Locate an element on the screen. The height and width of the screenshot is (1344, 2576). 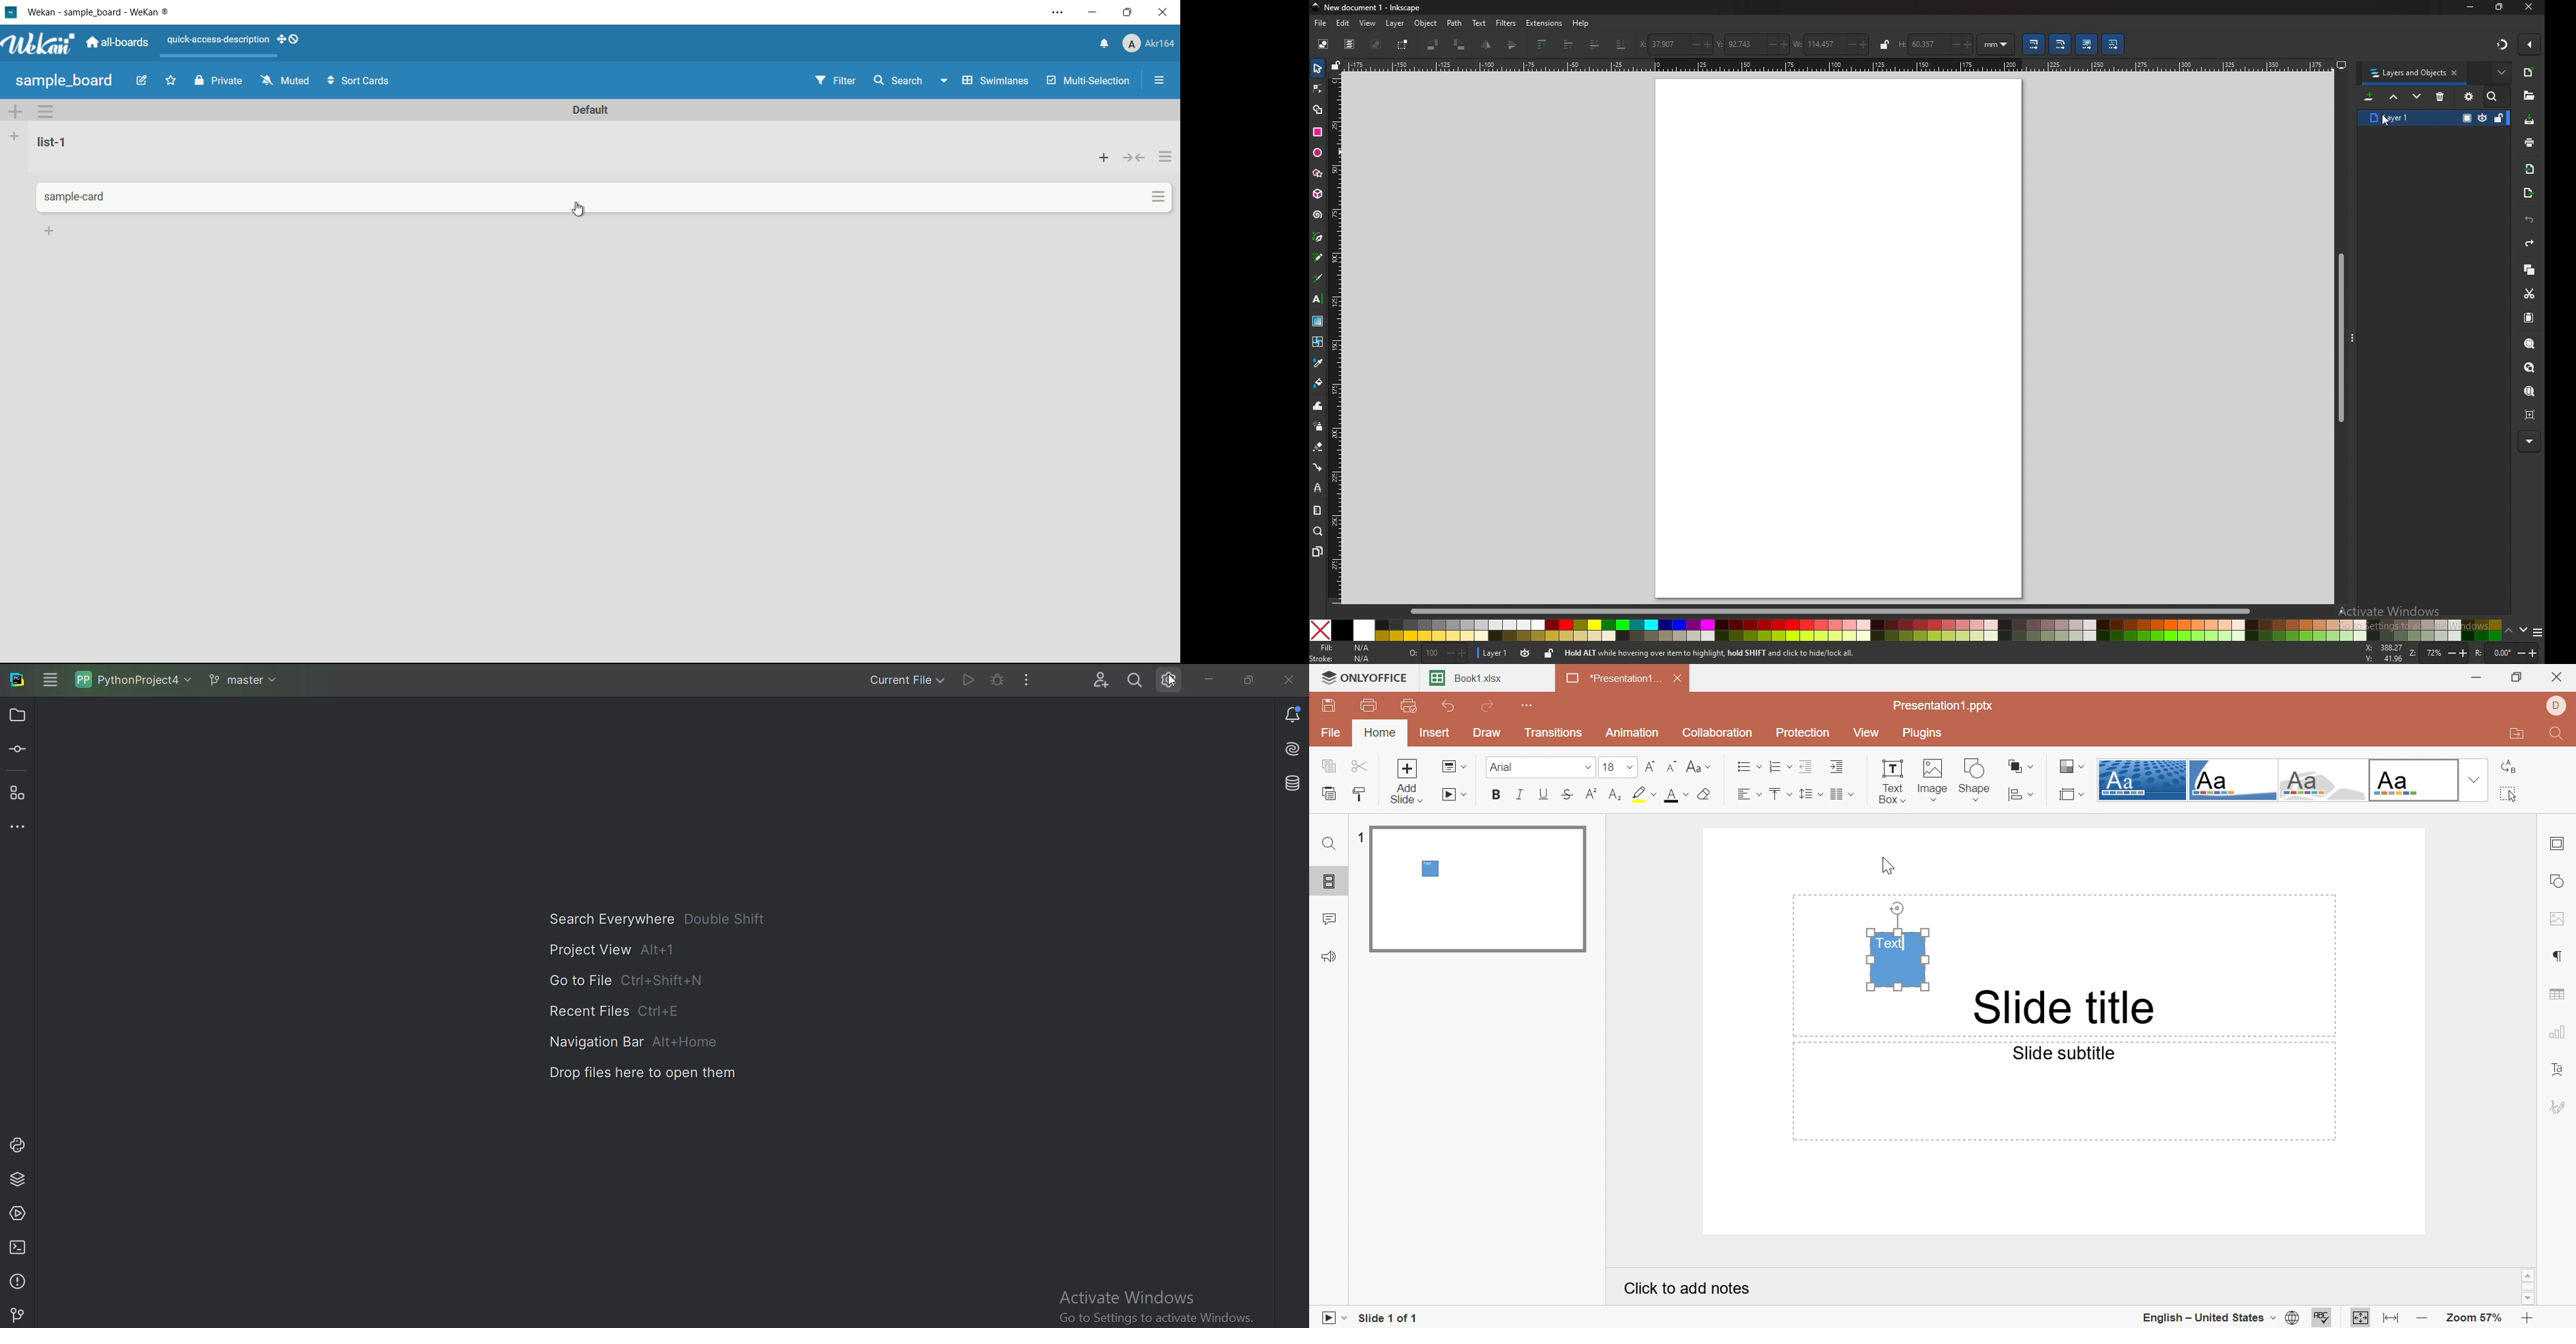
DELL is located at coordinates (2556, 705).